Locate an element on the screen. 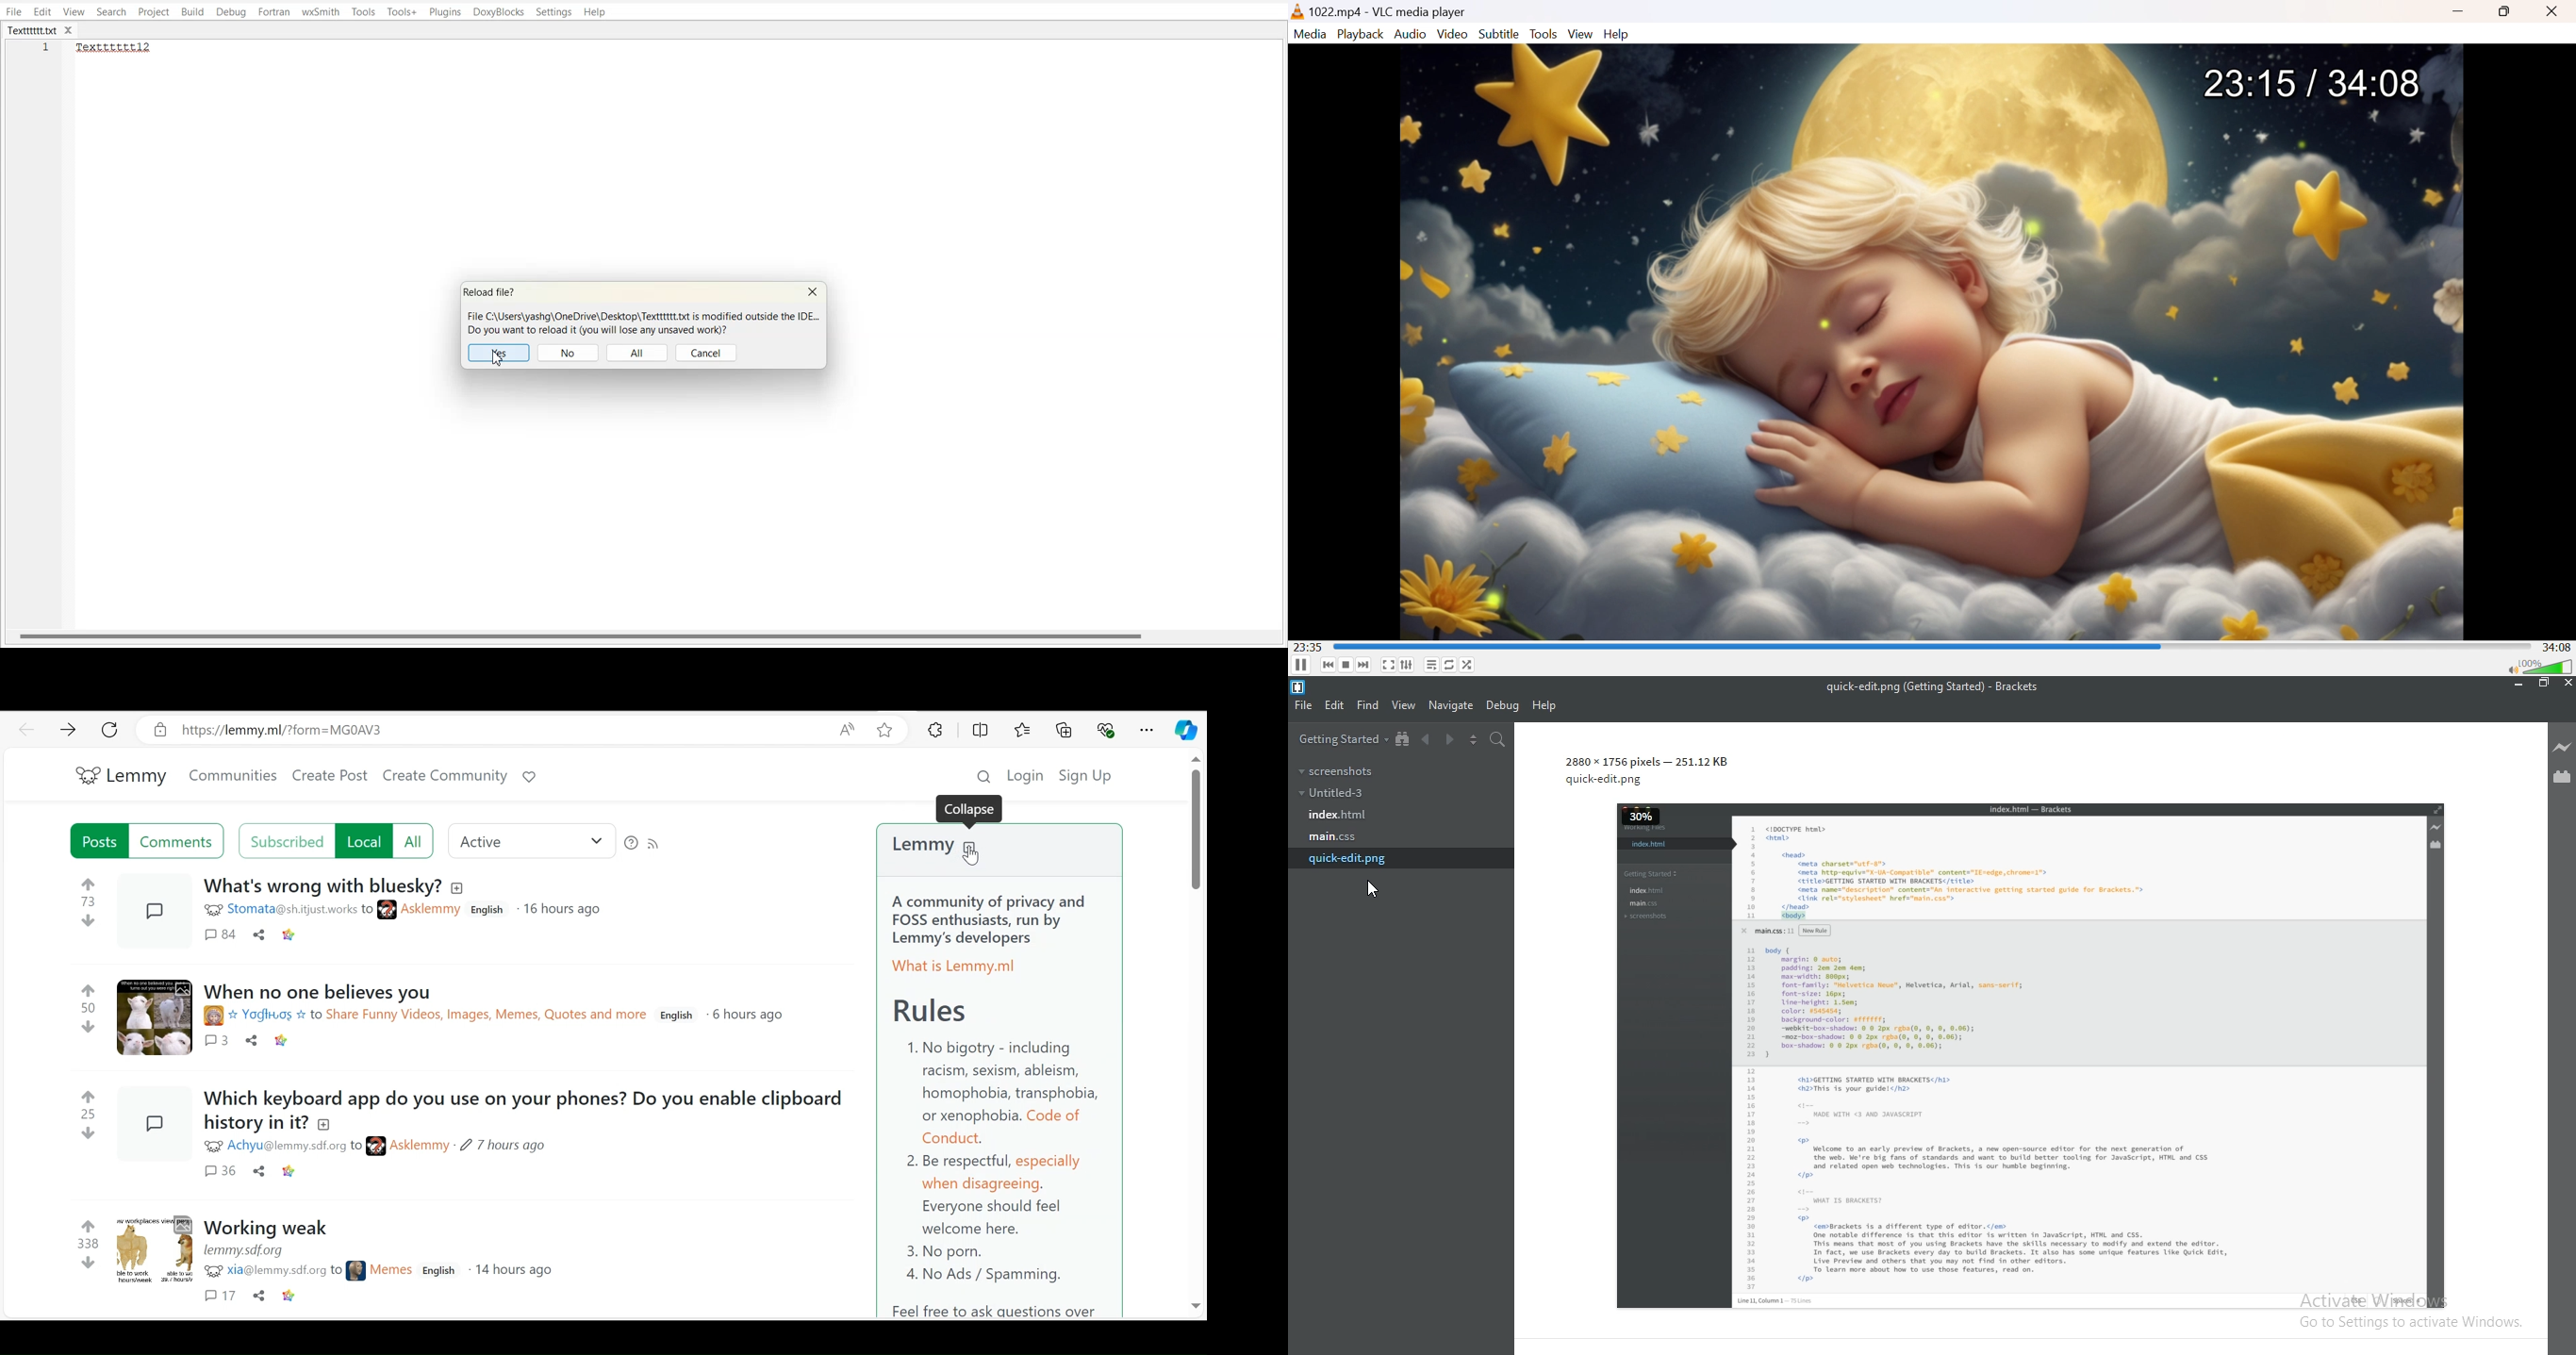 This screenshot has height=1372, width=2576. quick-edit.png image is located at coordinates (2014, 1036).